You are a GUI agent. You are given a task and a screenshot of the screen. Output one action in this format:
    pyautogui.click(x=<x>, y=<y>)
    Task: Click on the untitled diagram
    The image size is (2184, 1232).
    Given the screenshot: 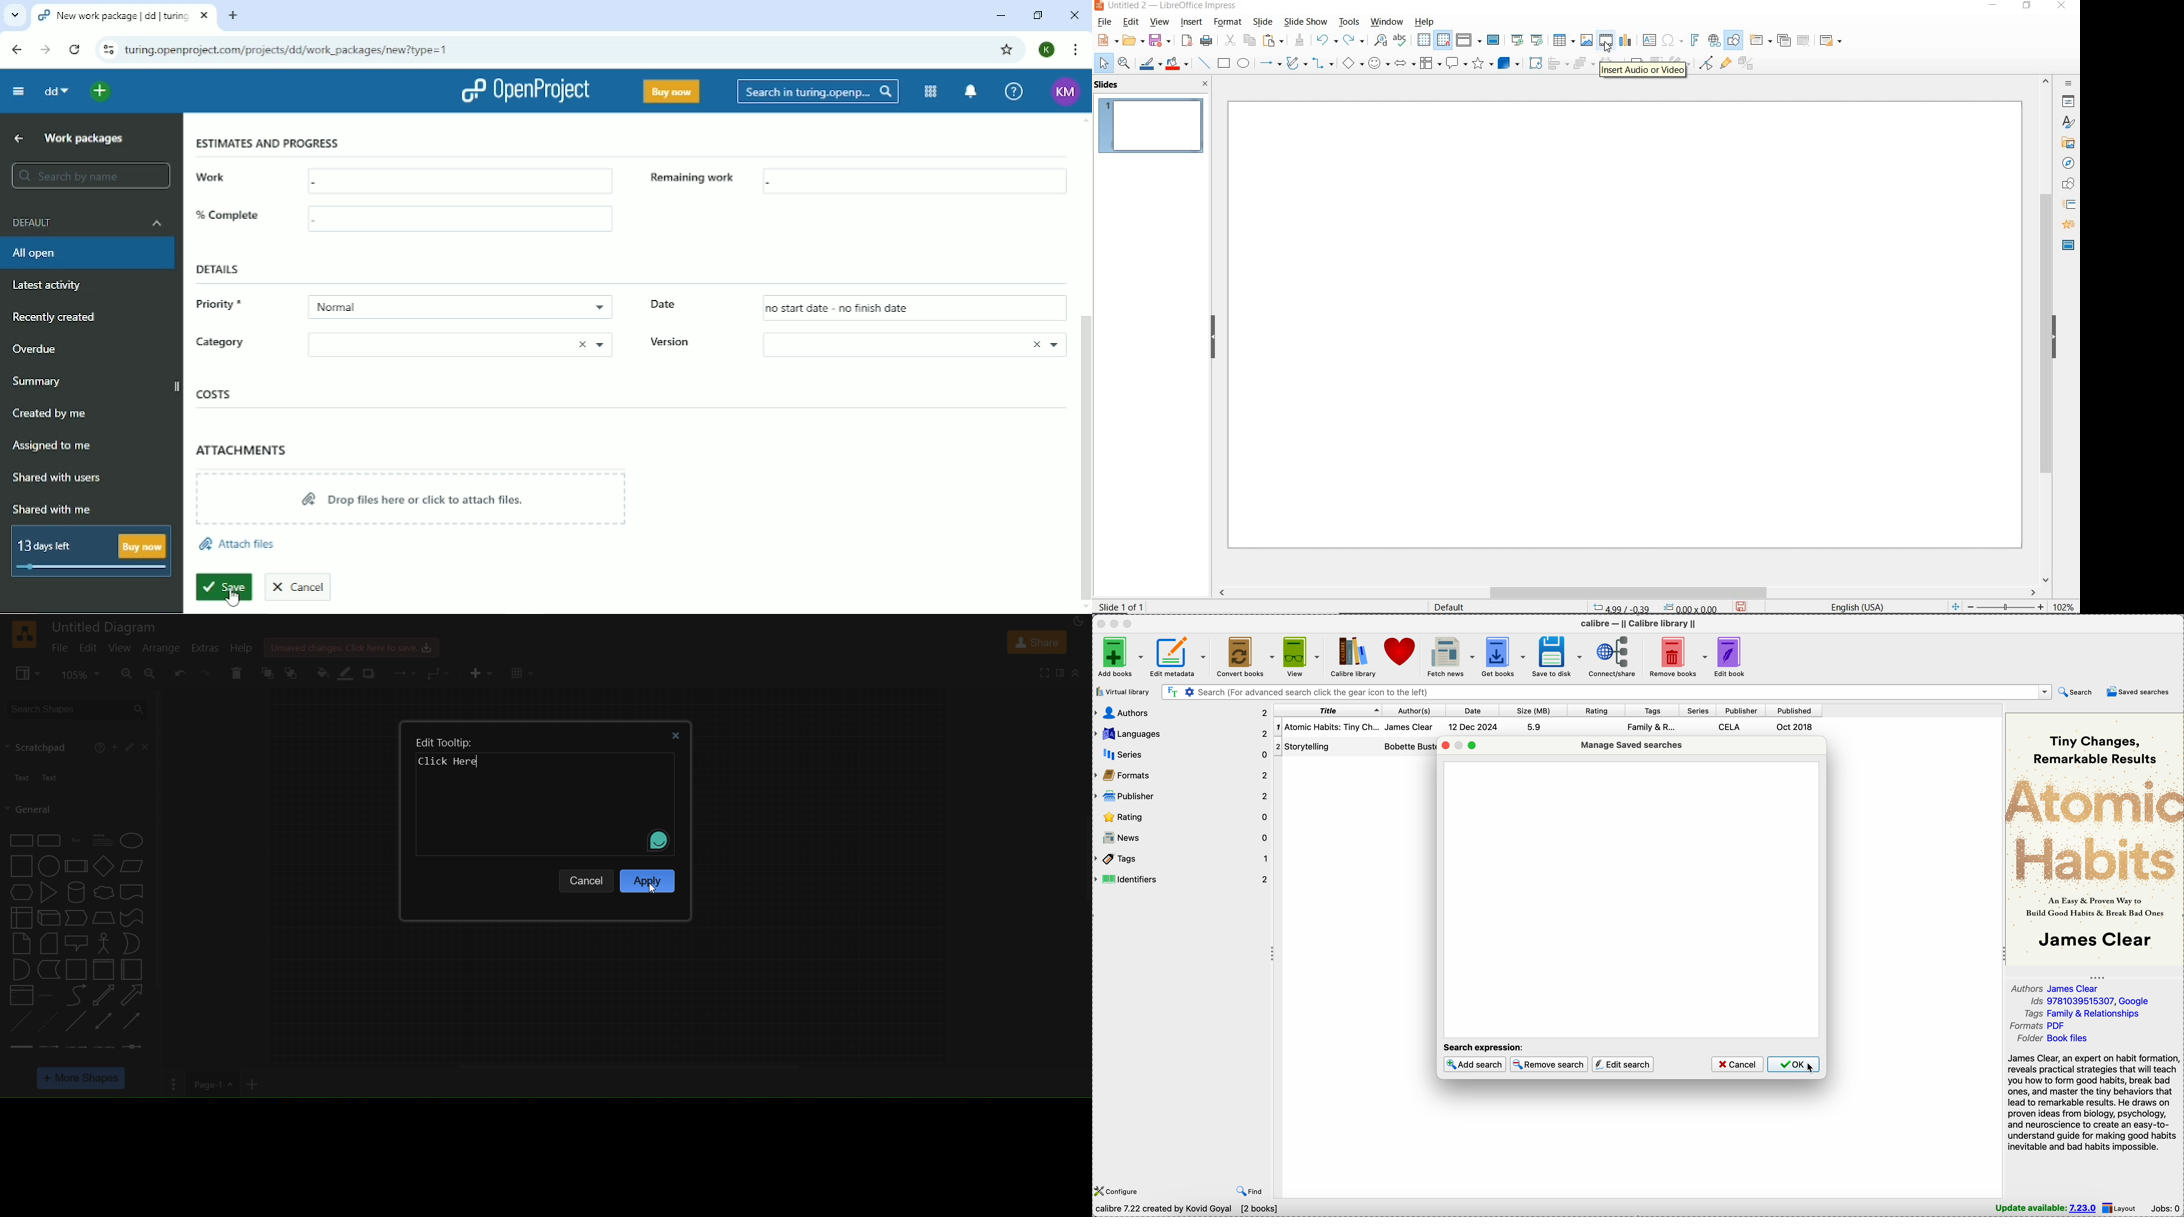 What is the action you would take?
    pyautogui.click(x=106, y=625)
    